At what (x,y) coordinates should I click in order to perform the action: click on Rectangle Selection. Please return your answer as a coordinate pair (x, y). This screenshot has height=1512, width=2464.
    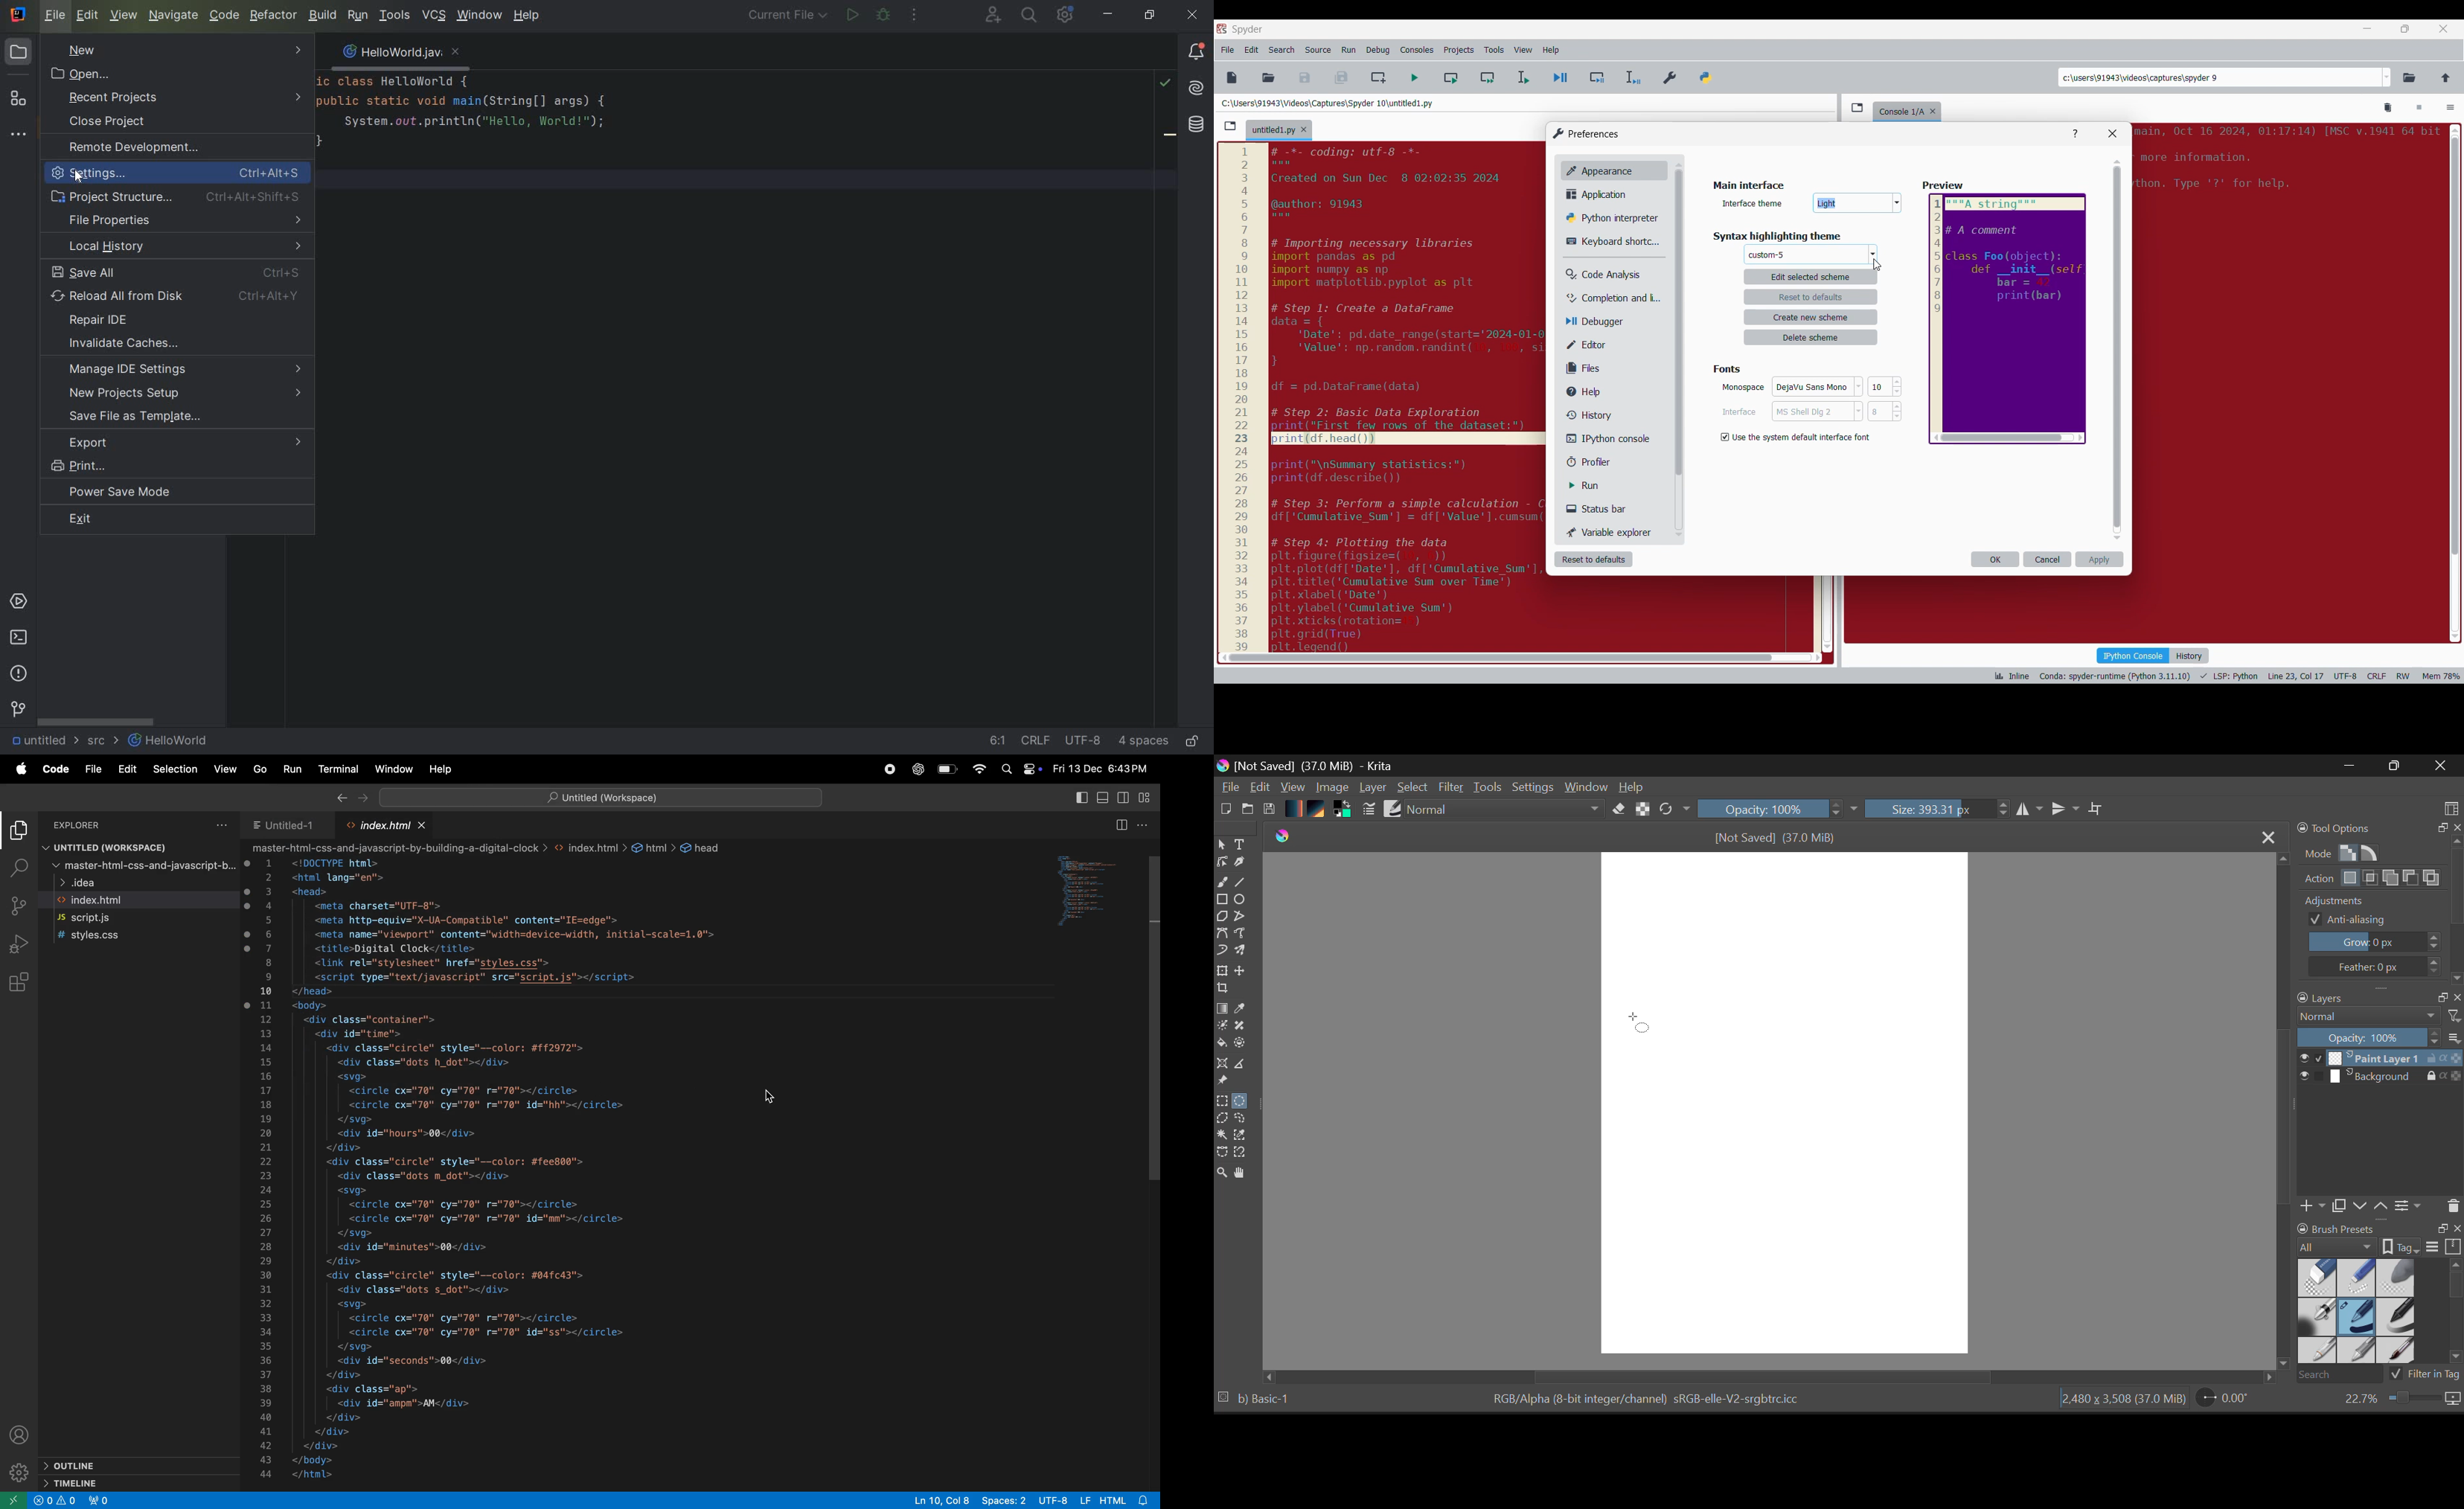
    Looking at the image, I should click on (1222, 1102).